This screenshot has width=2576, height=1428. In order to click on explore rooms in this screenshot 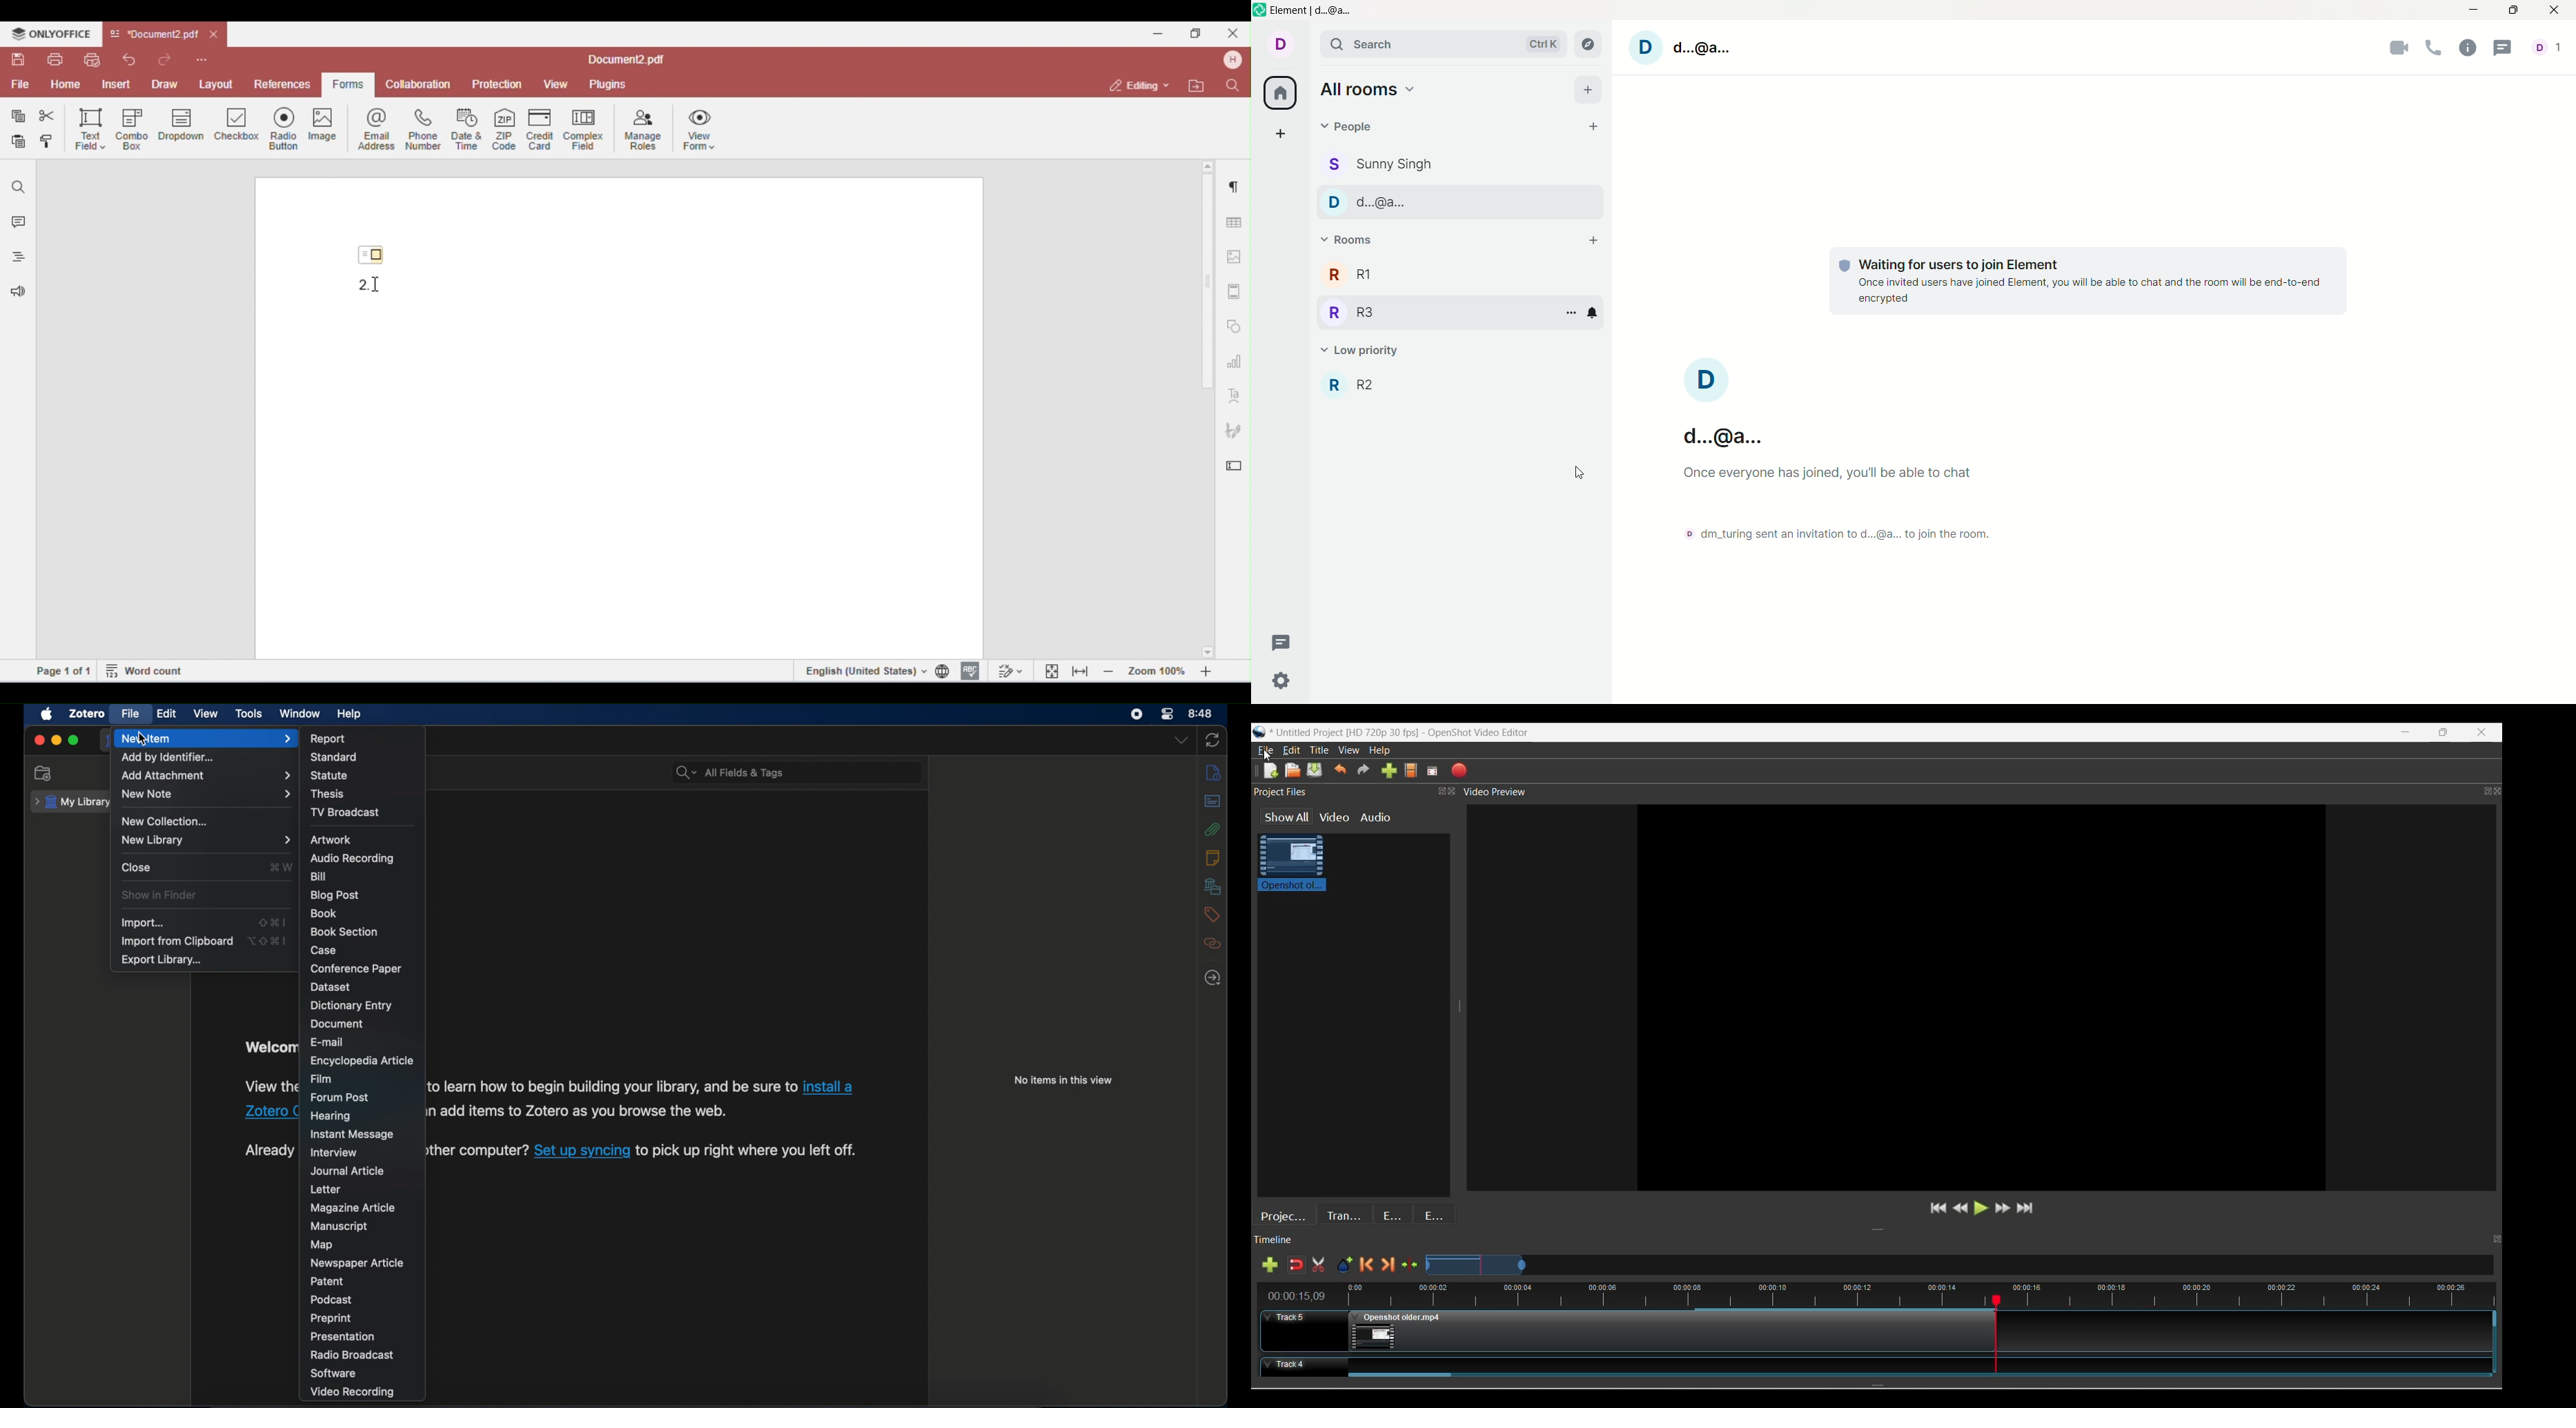, I will do `click(1591, 43)`.